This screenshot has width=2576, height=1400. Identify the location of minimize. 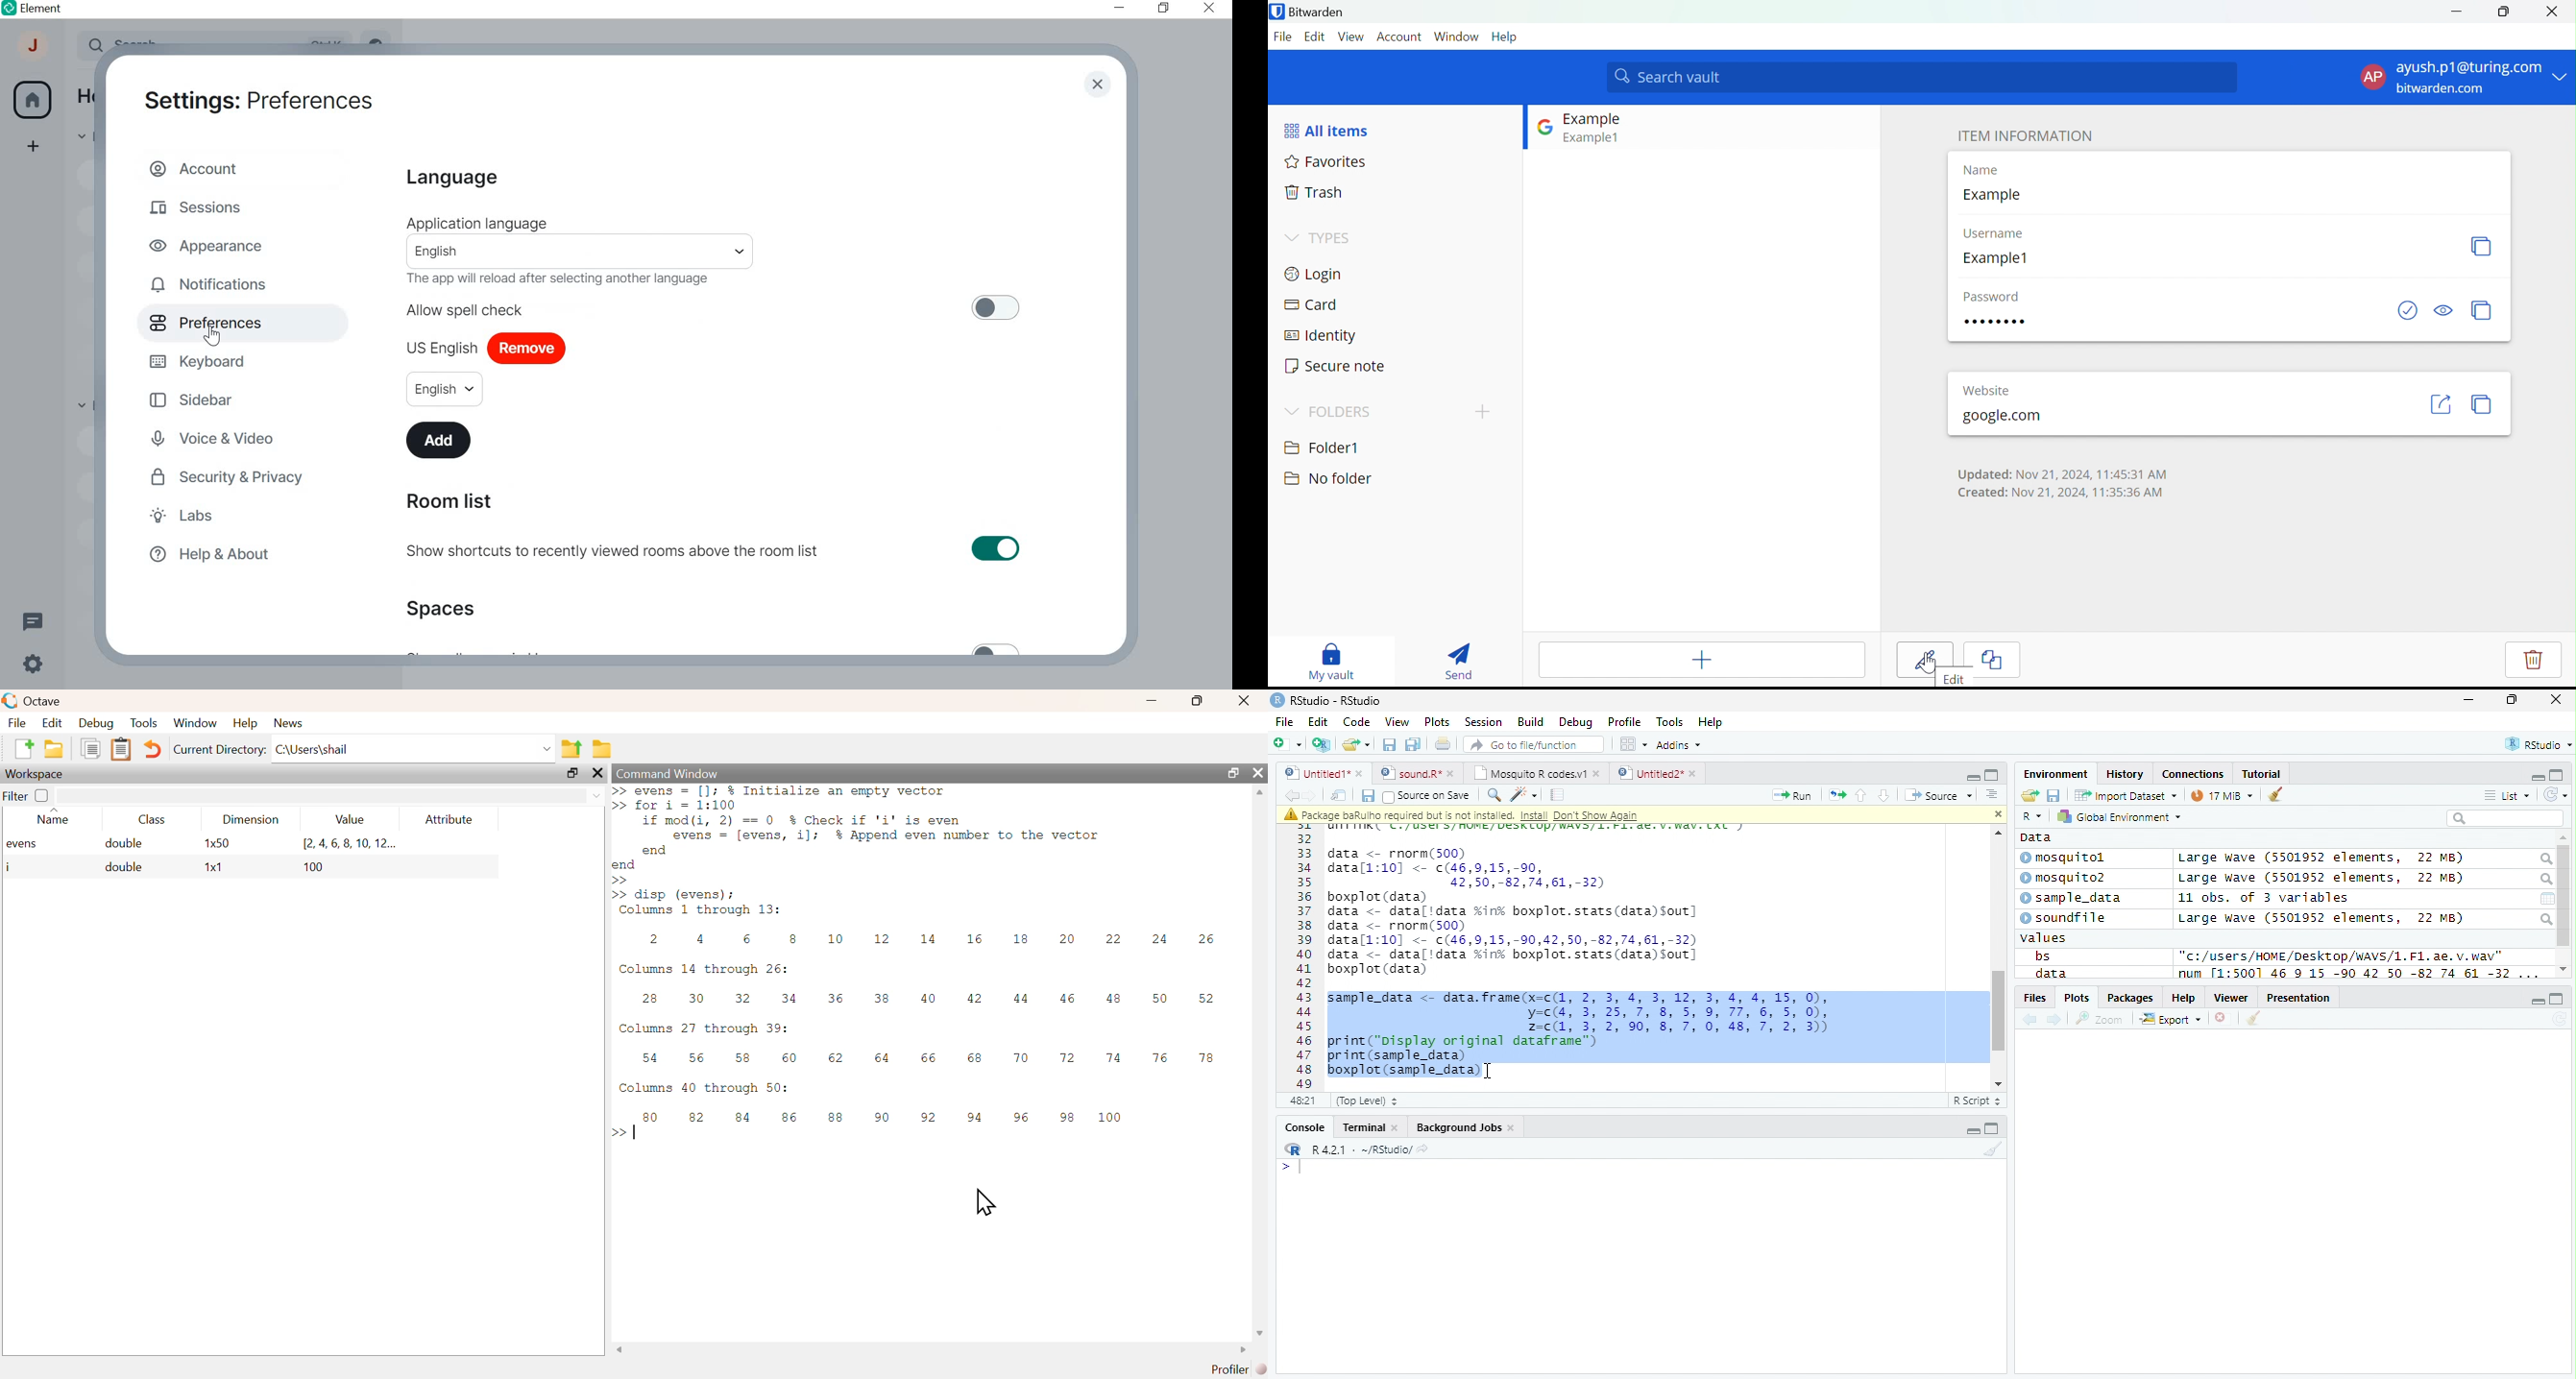
(2470, 699).